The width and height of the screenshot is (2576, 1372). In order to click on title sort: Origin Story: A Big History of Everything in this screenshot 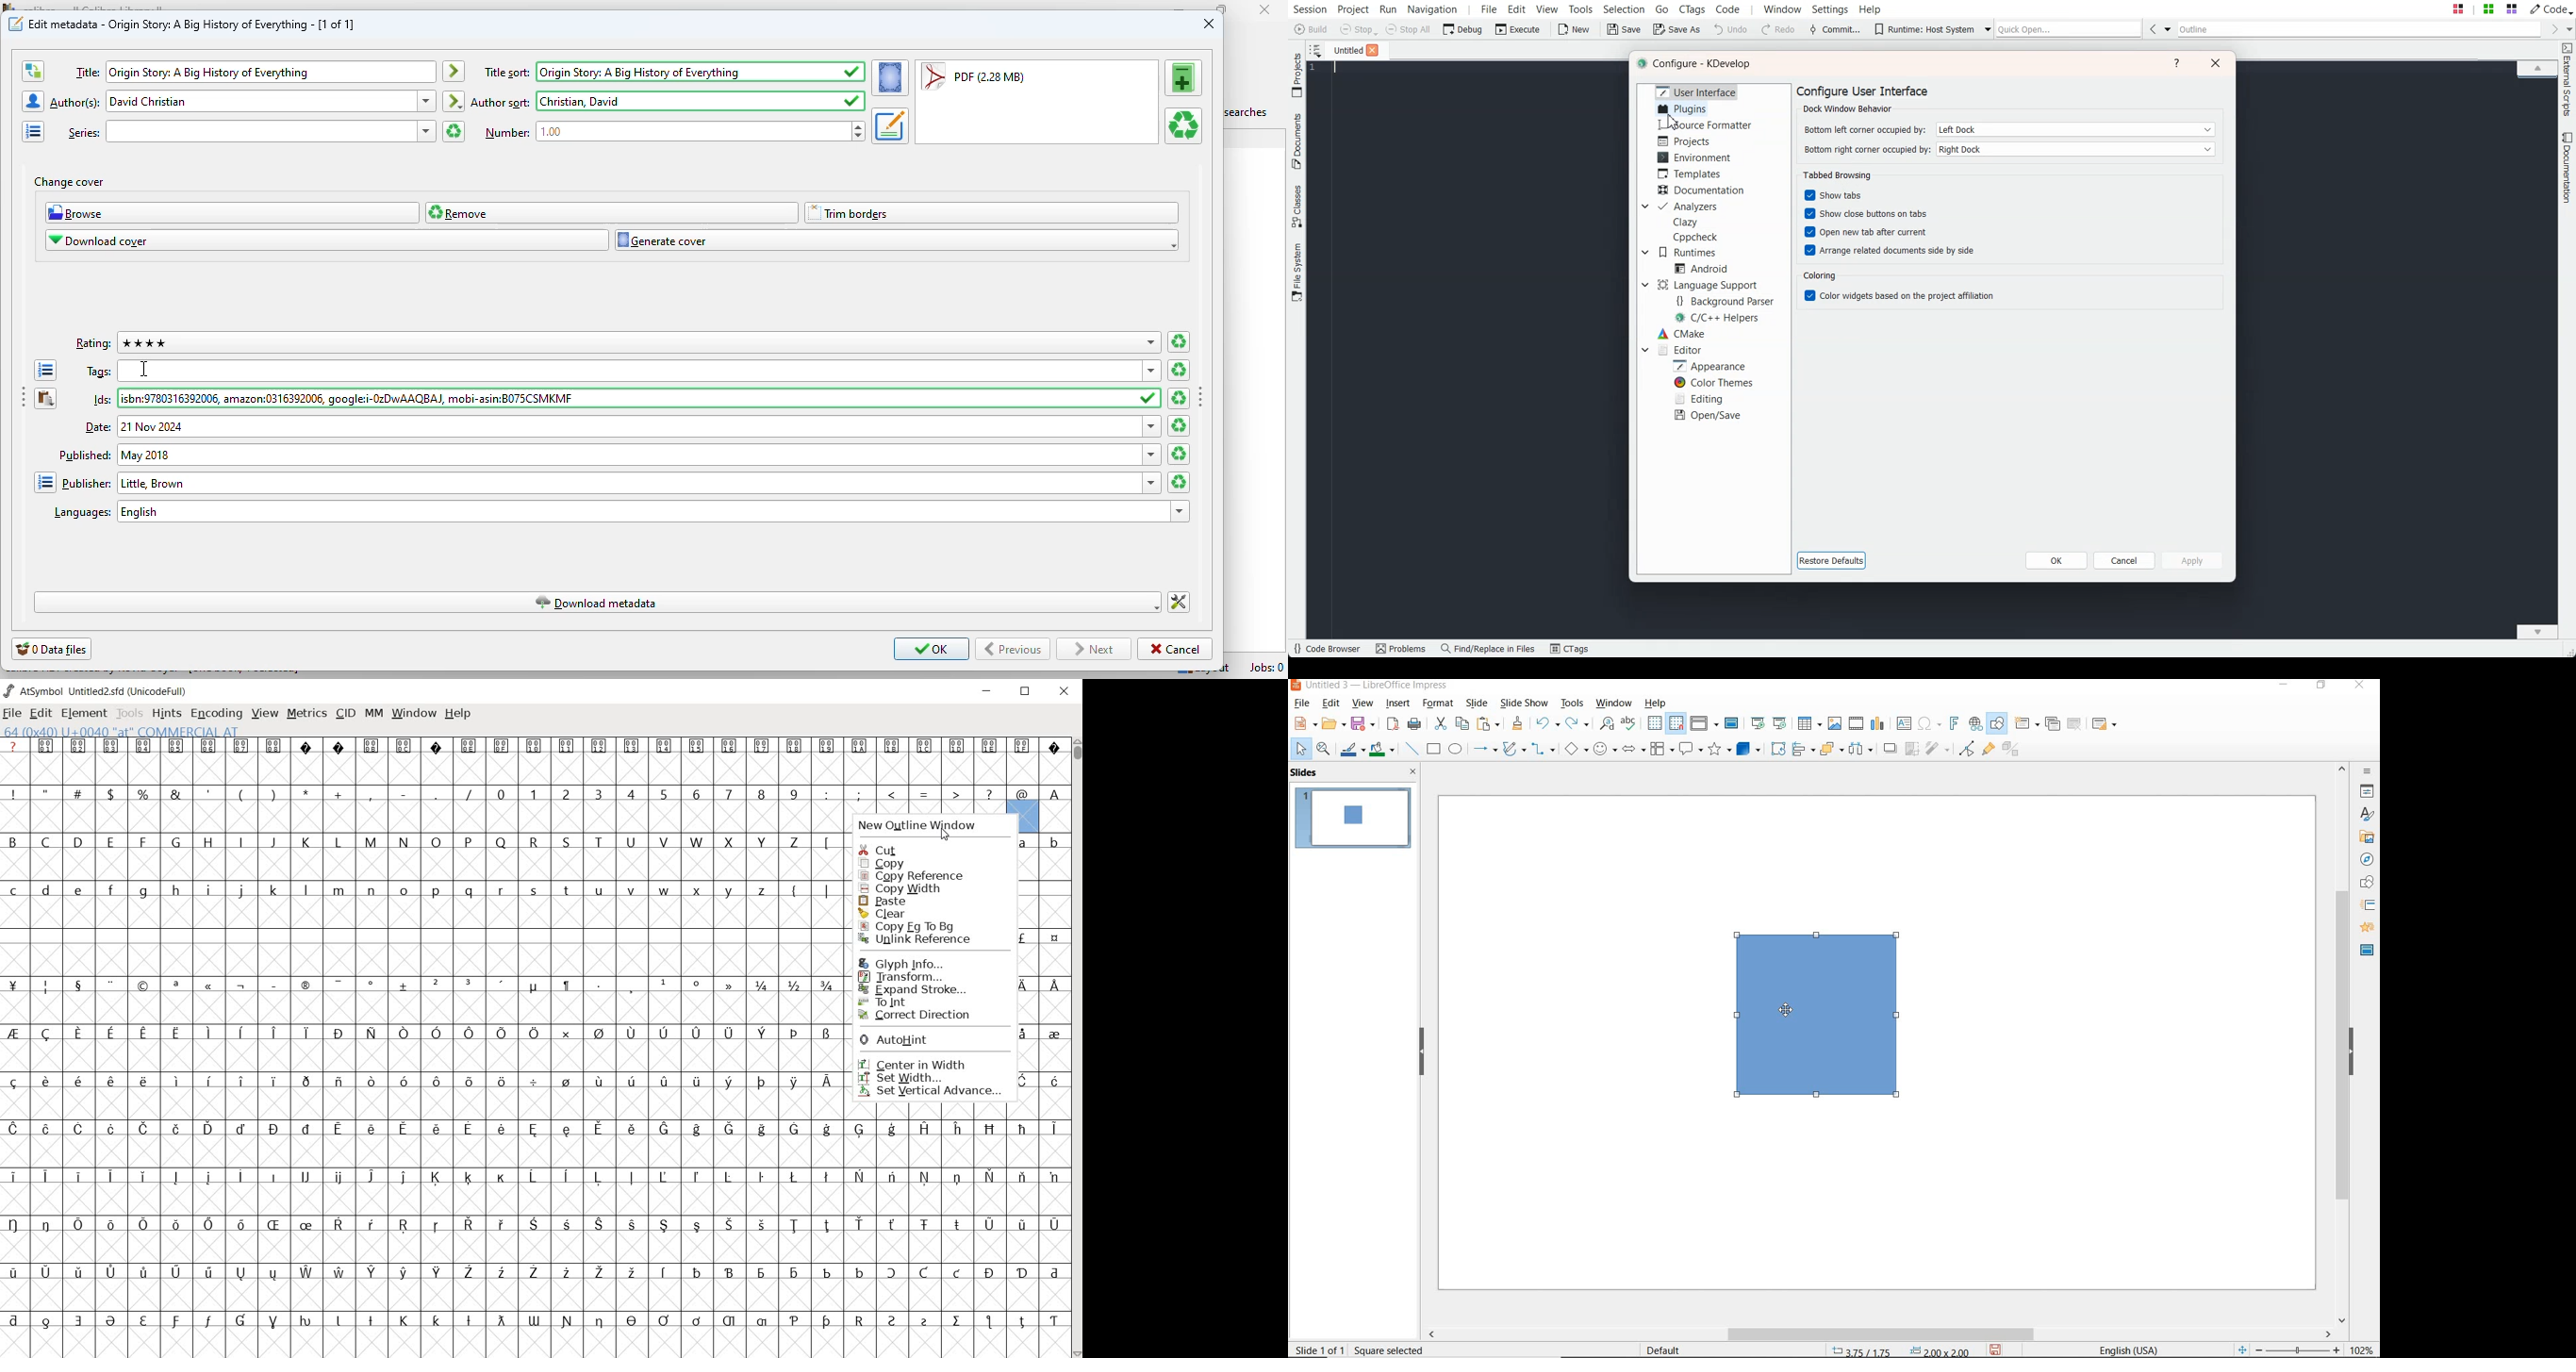, I will do `click(686, 72)`.